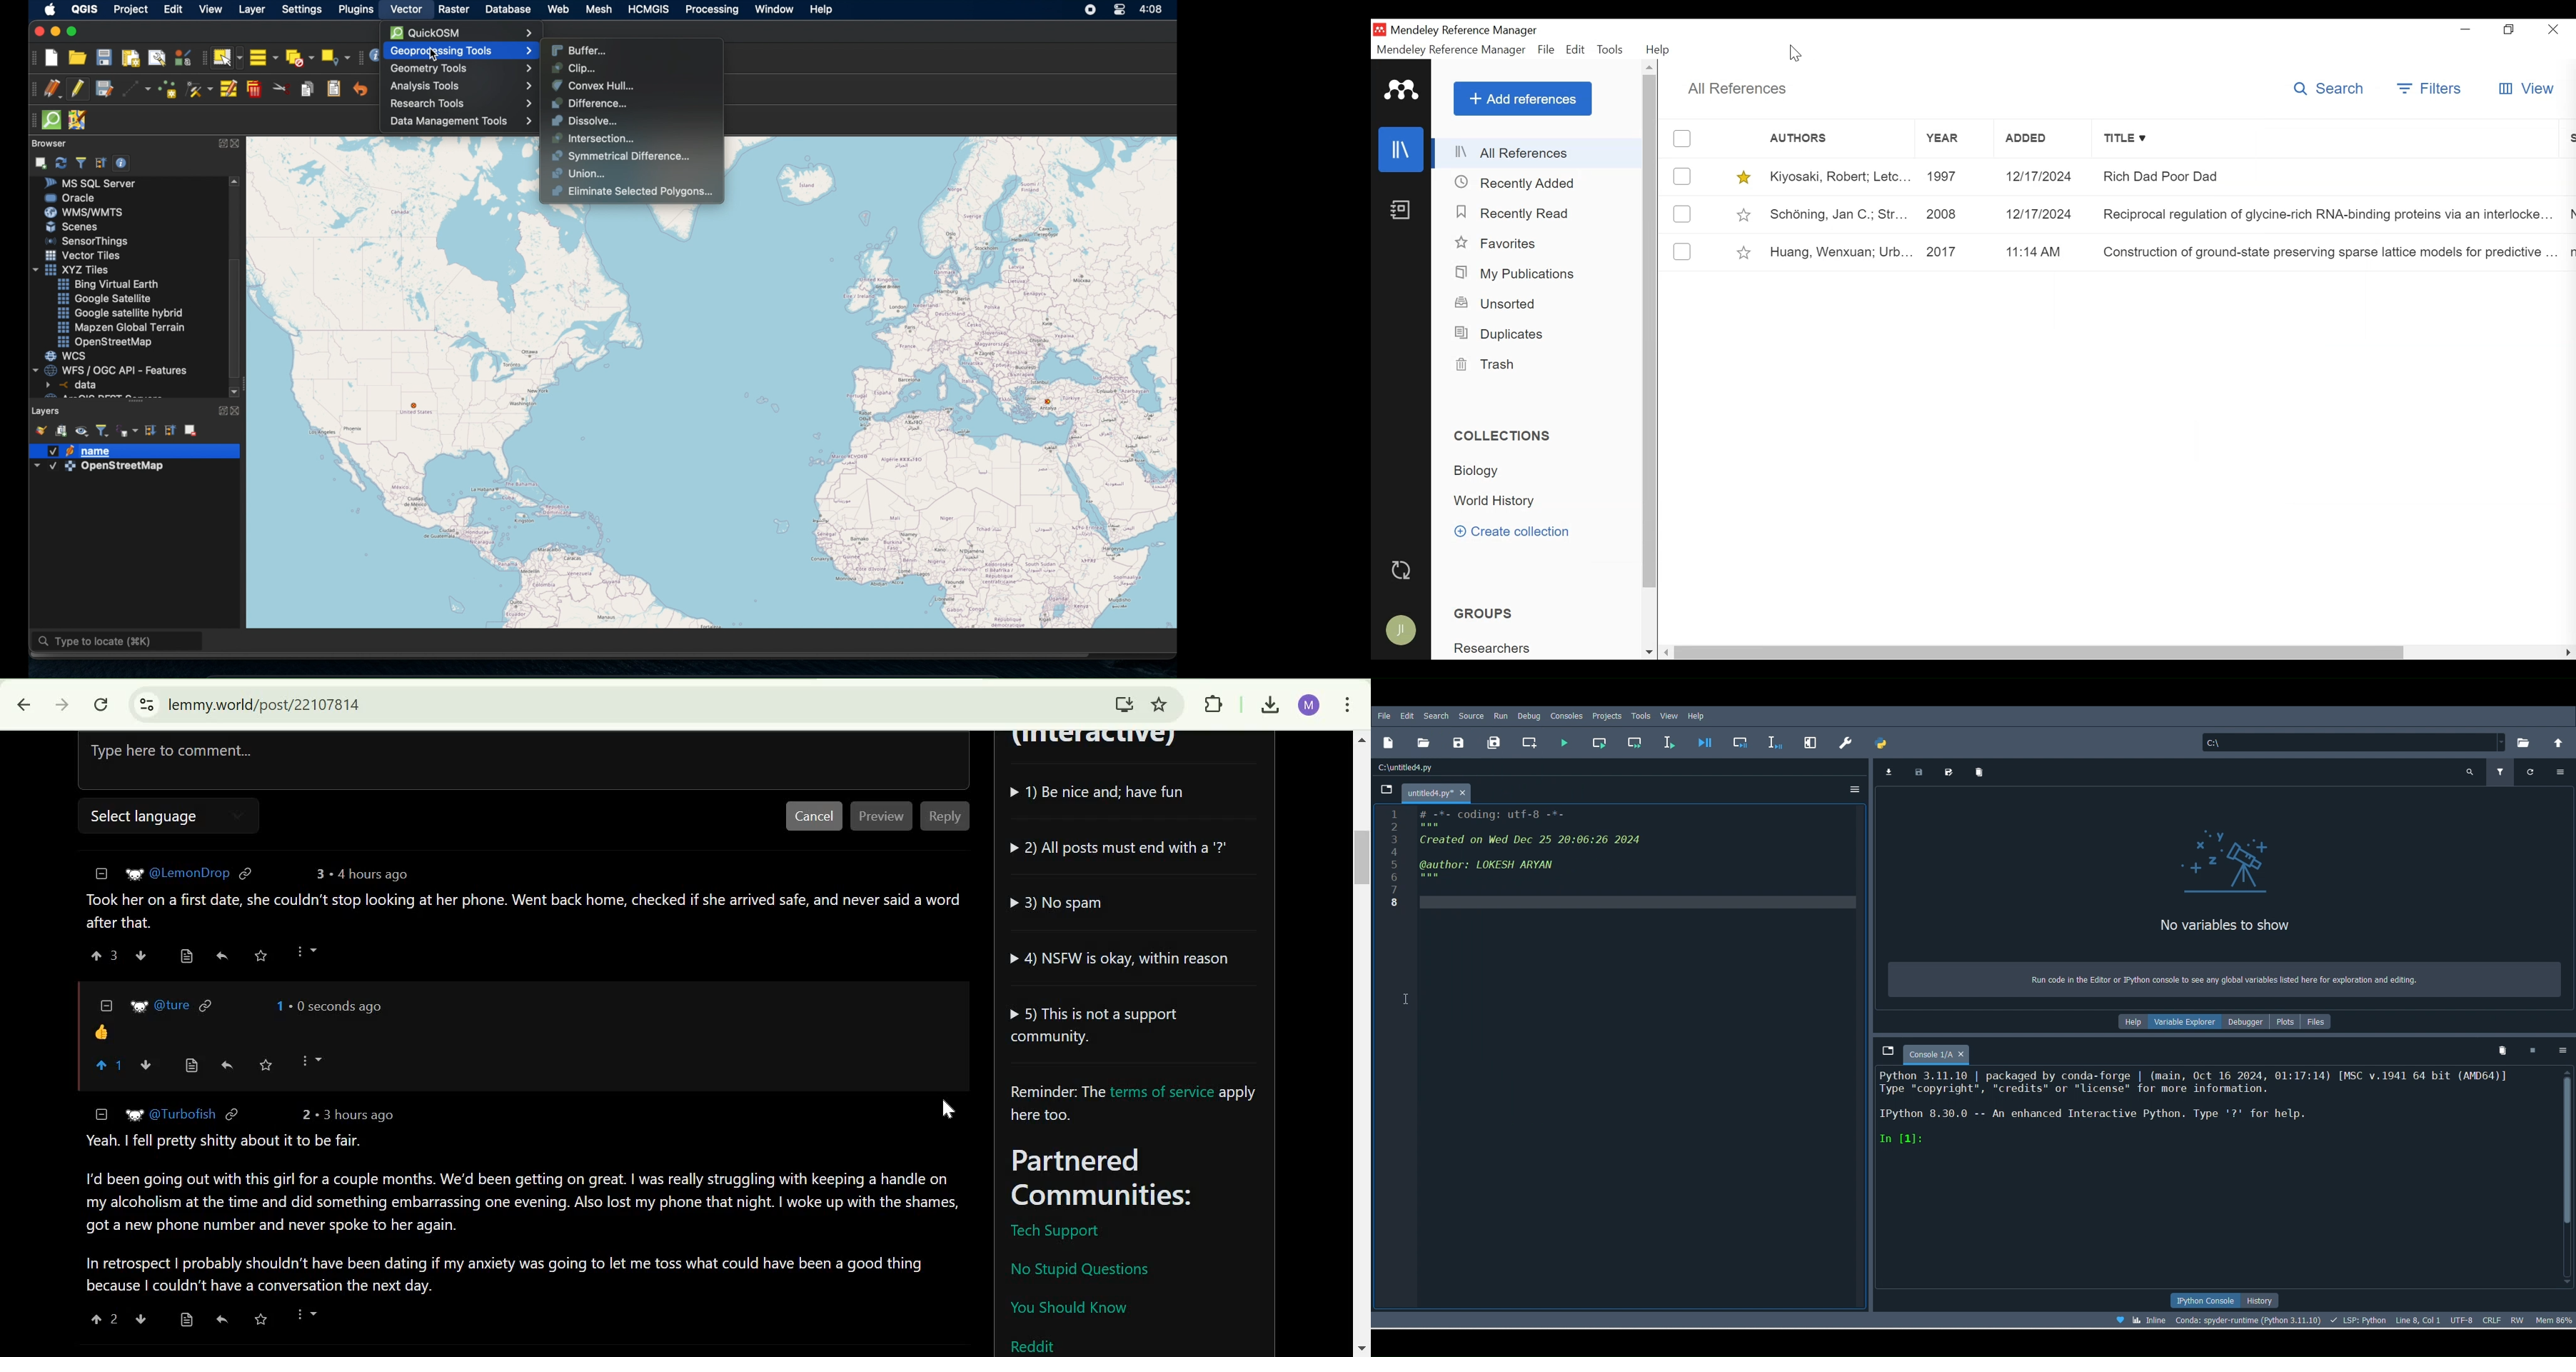  I want to click on sensor things, so click(87, 241).